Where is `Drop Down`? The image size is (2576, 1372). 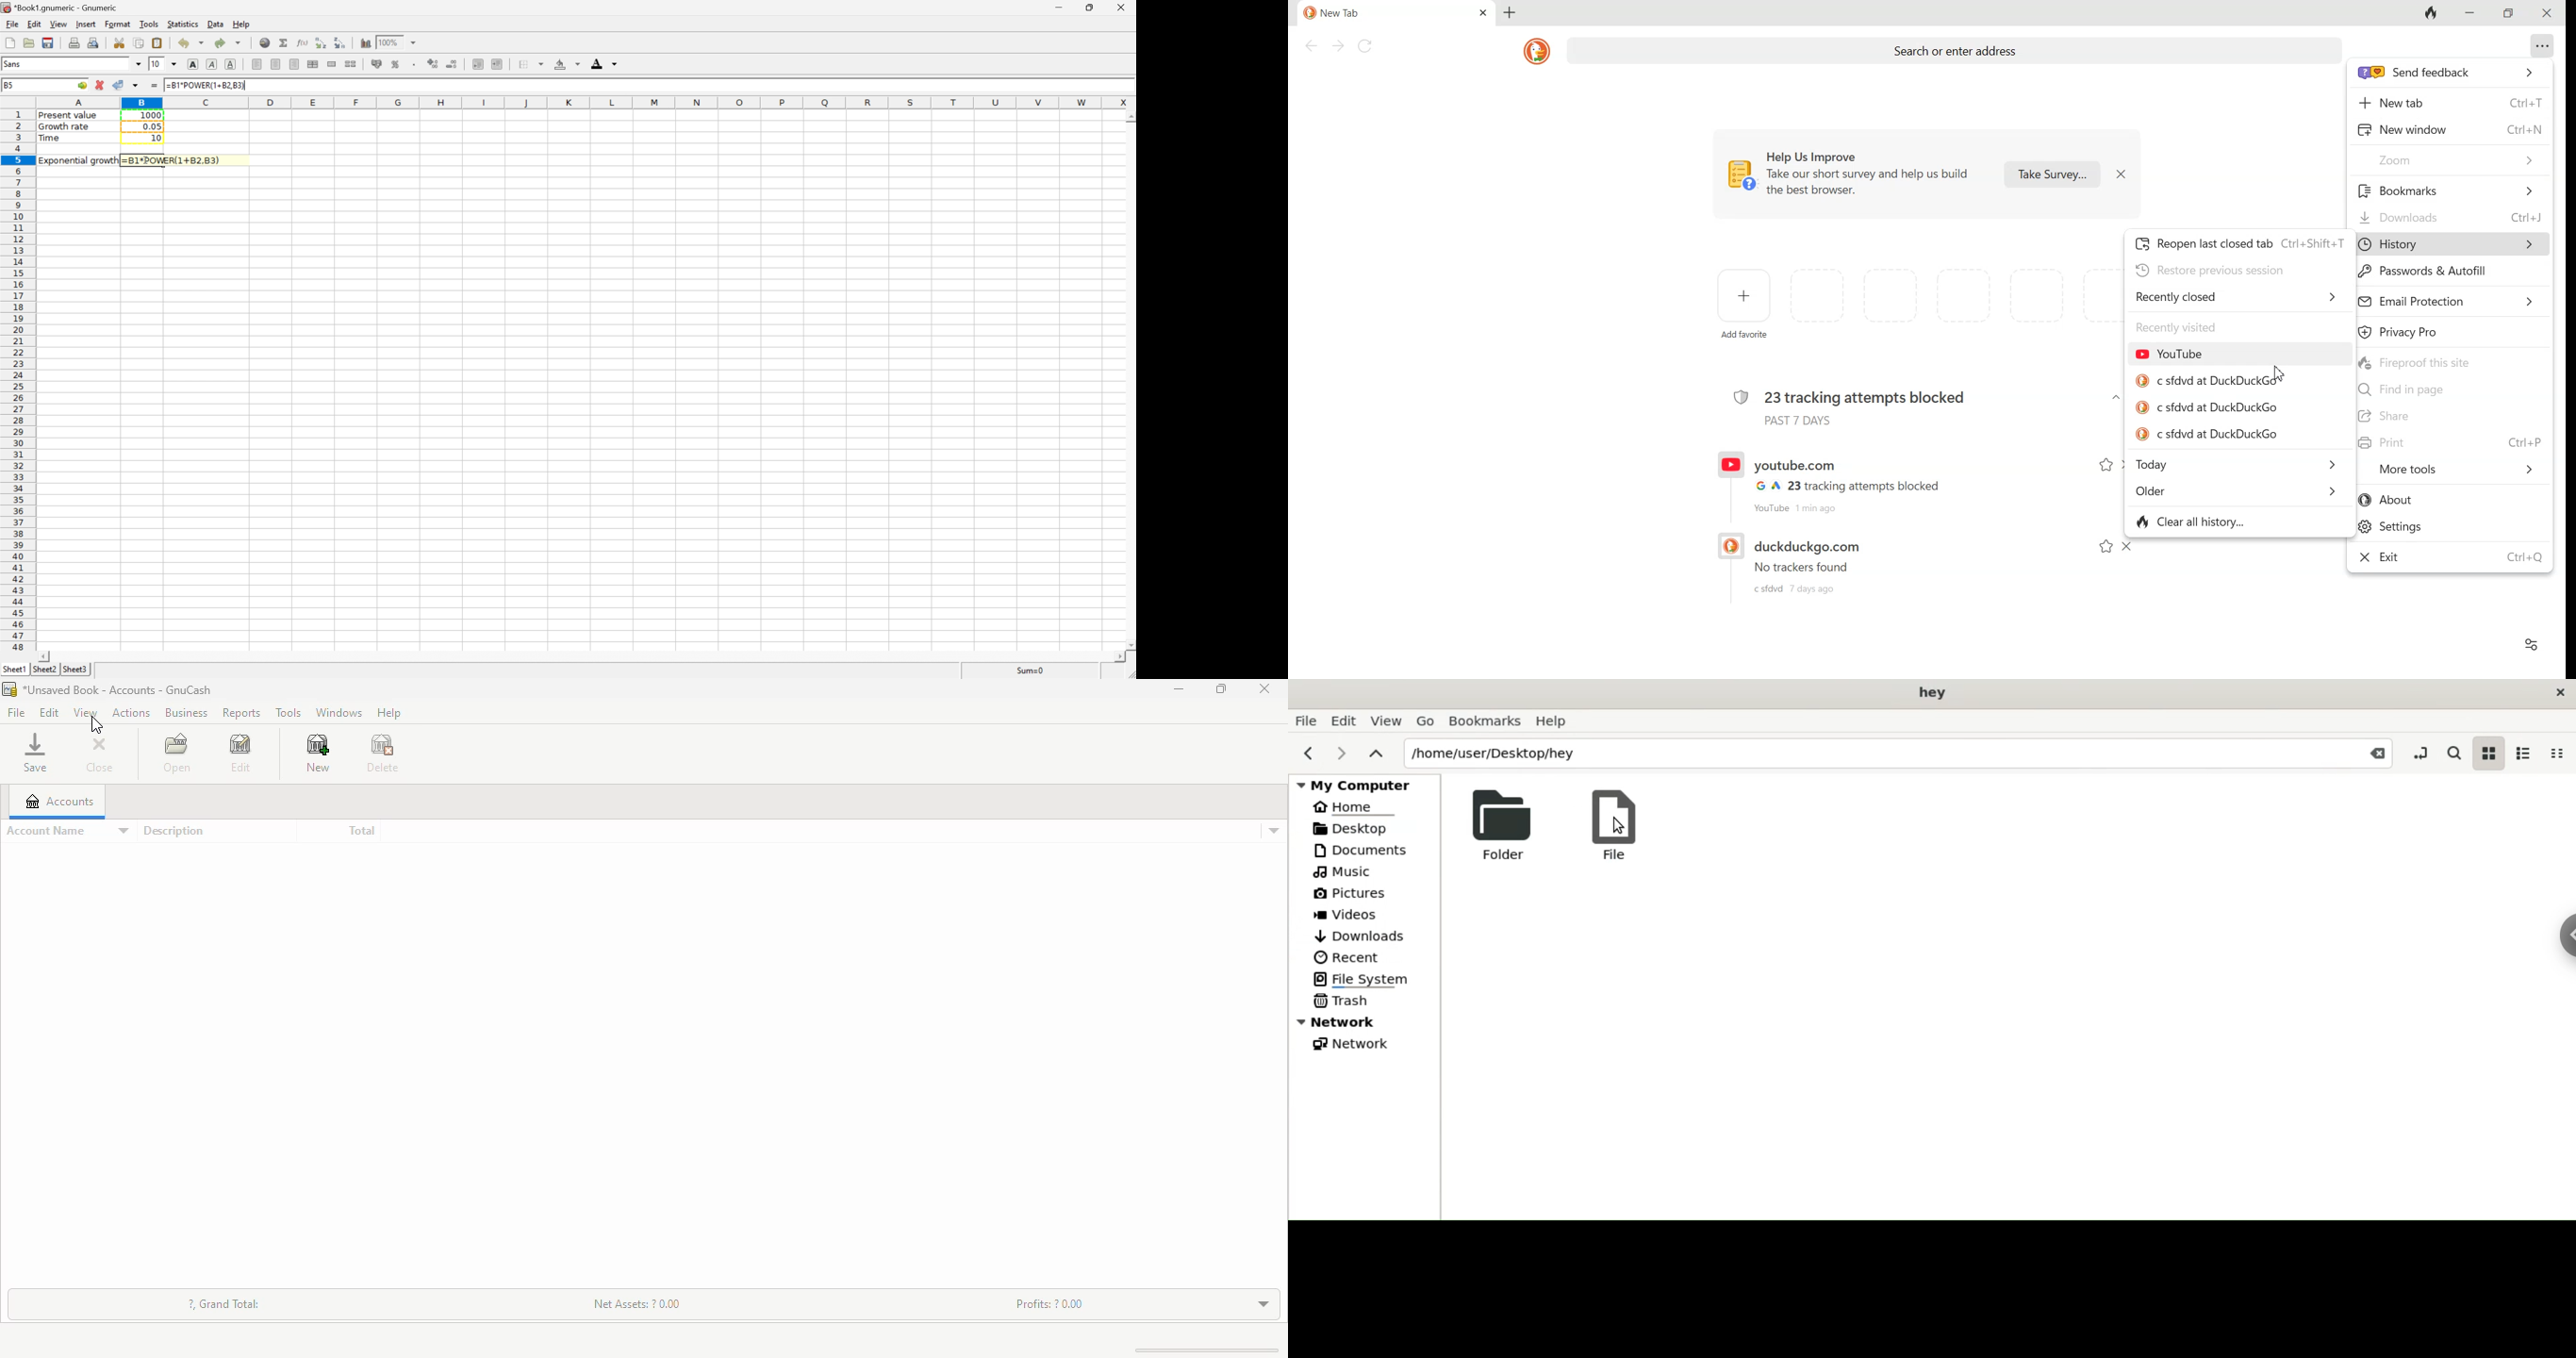
Drop Down is located at coordinates (175, 65).